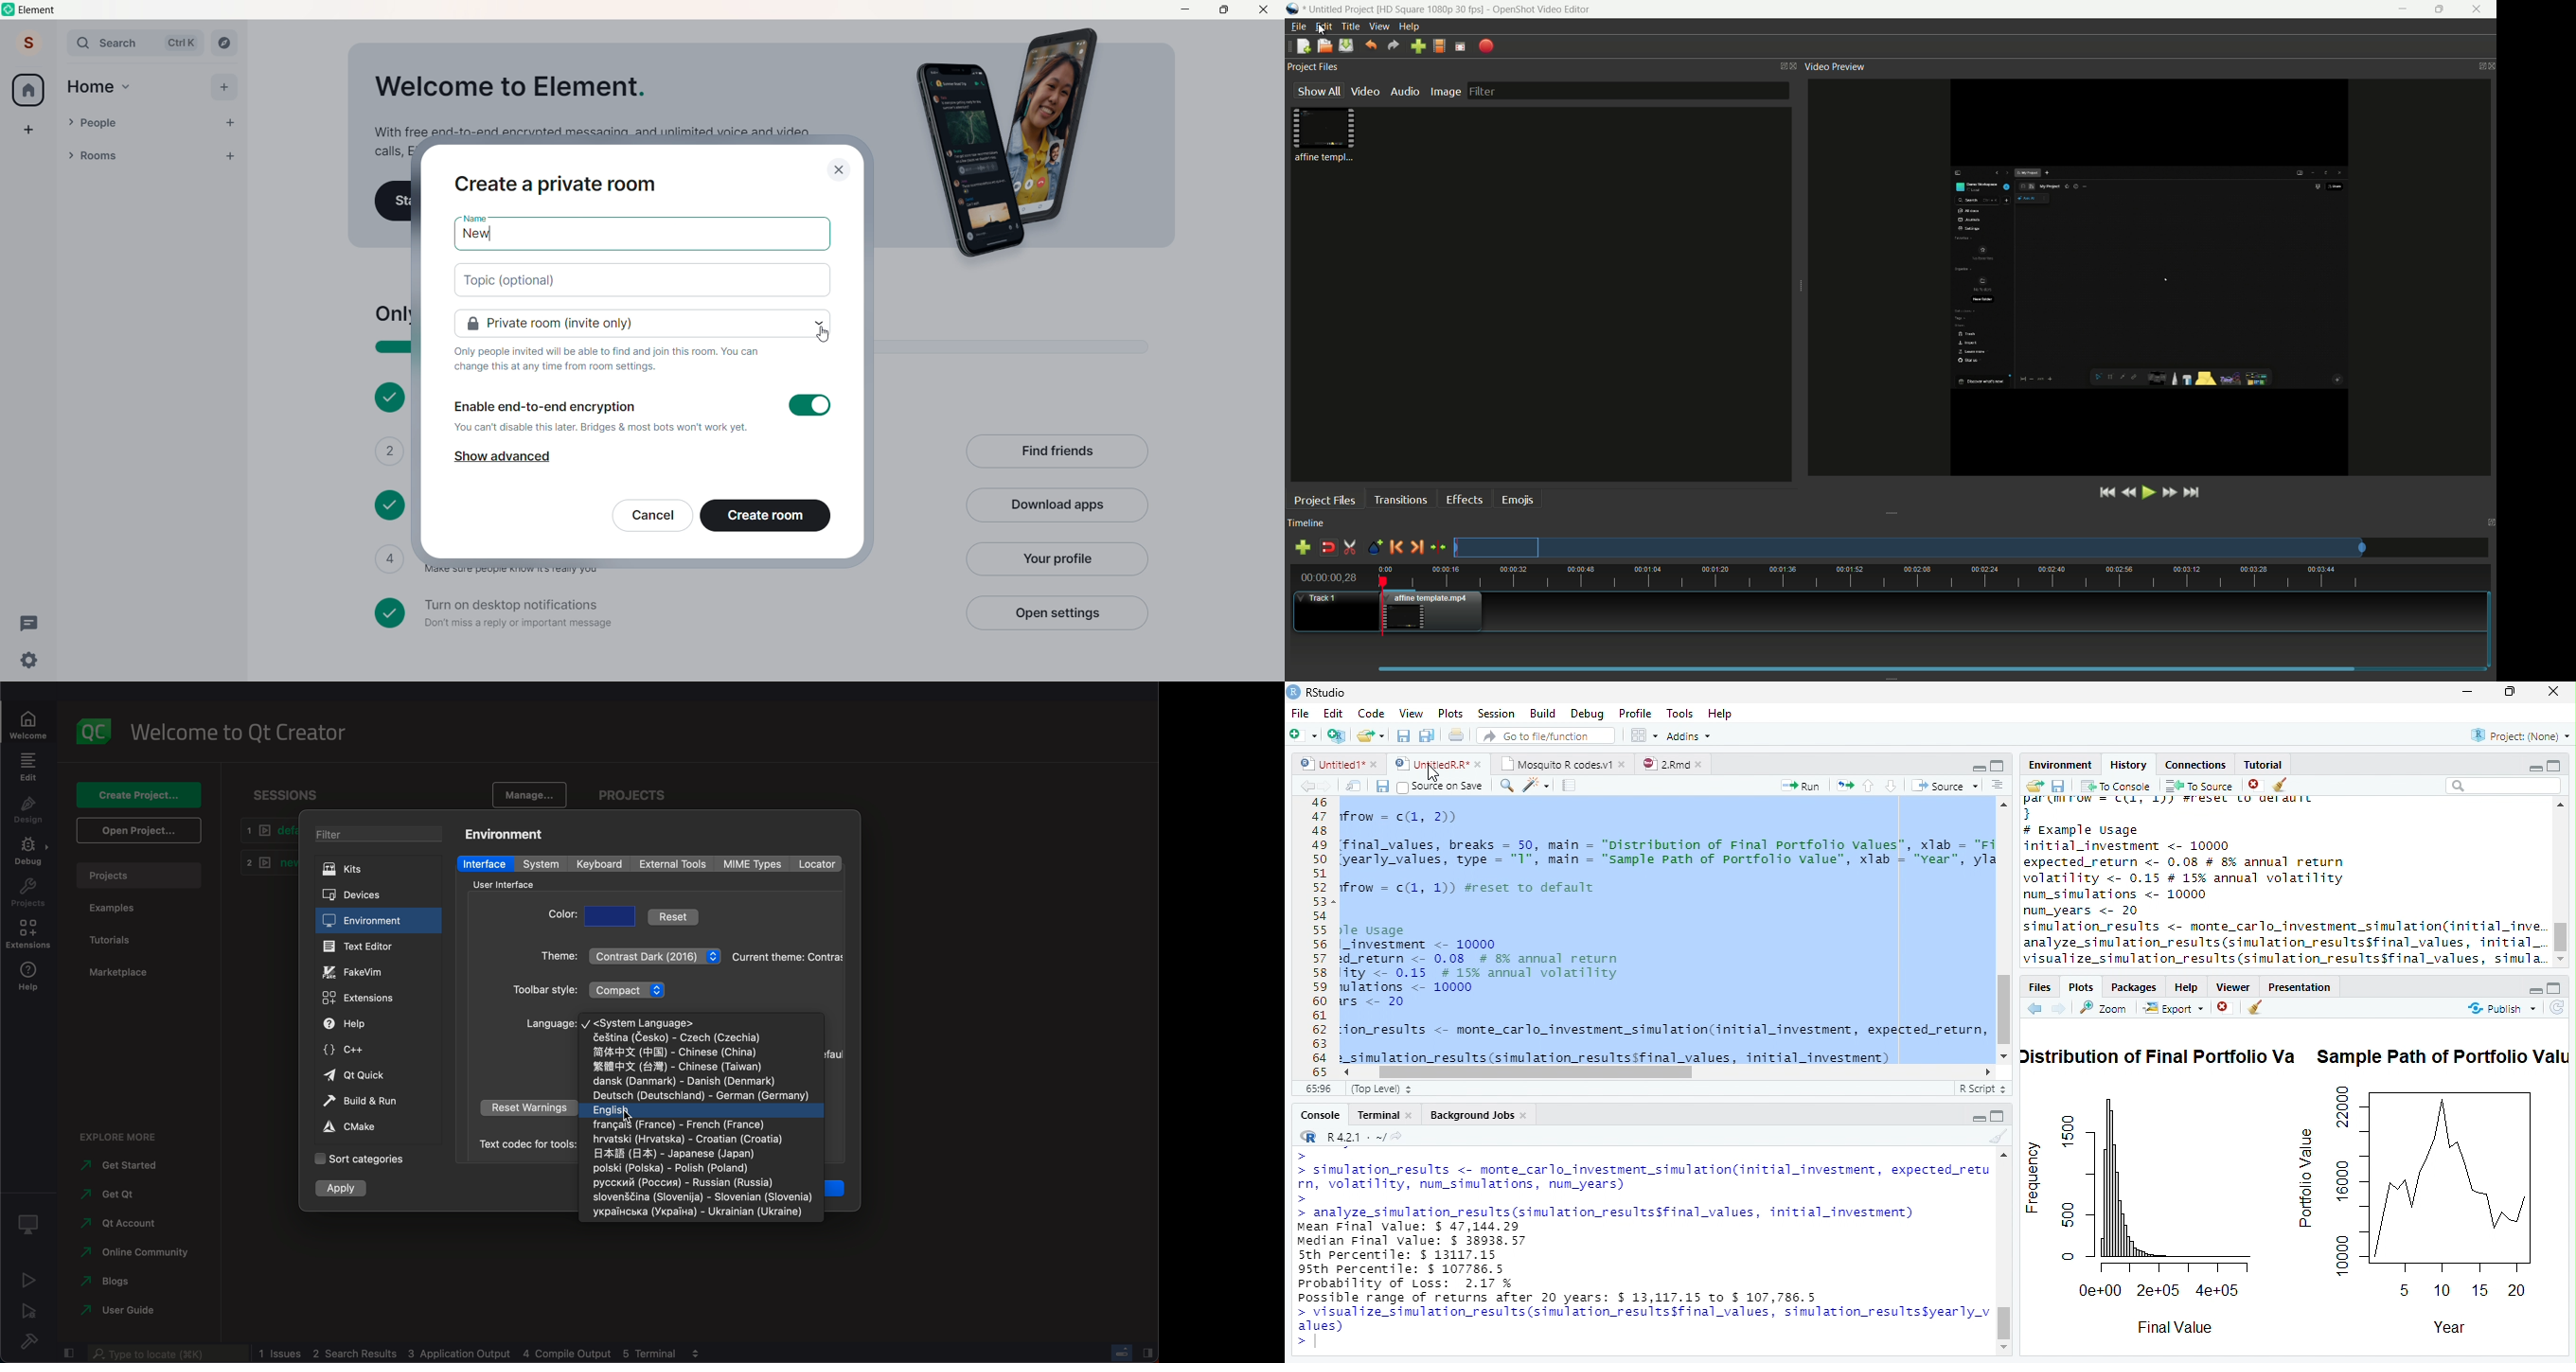  I want to click on Open an existing file, so click(1371, 735).